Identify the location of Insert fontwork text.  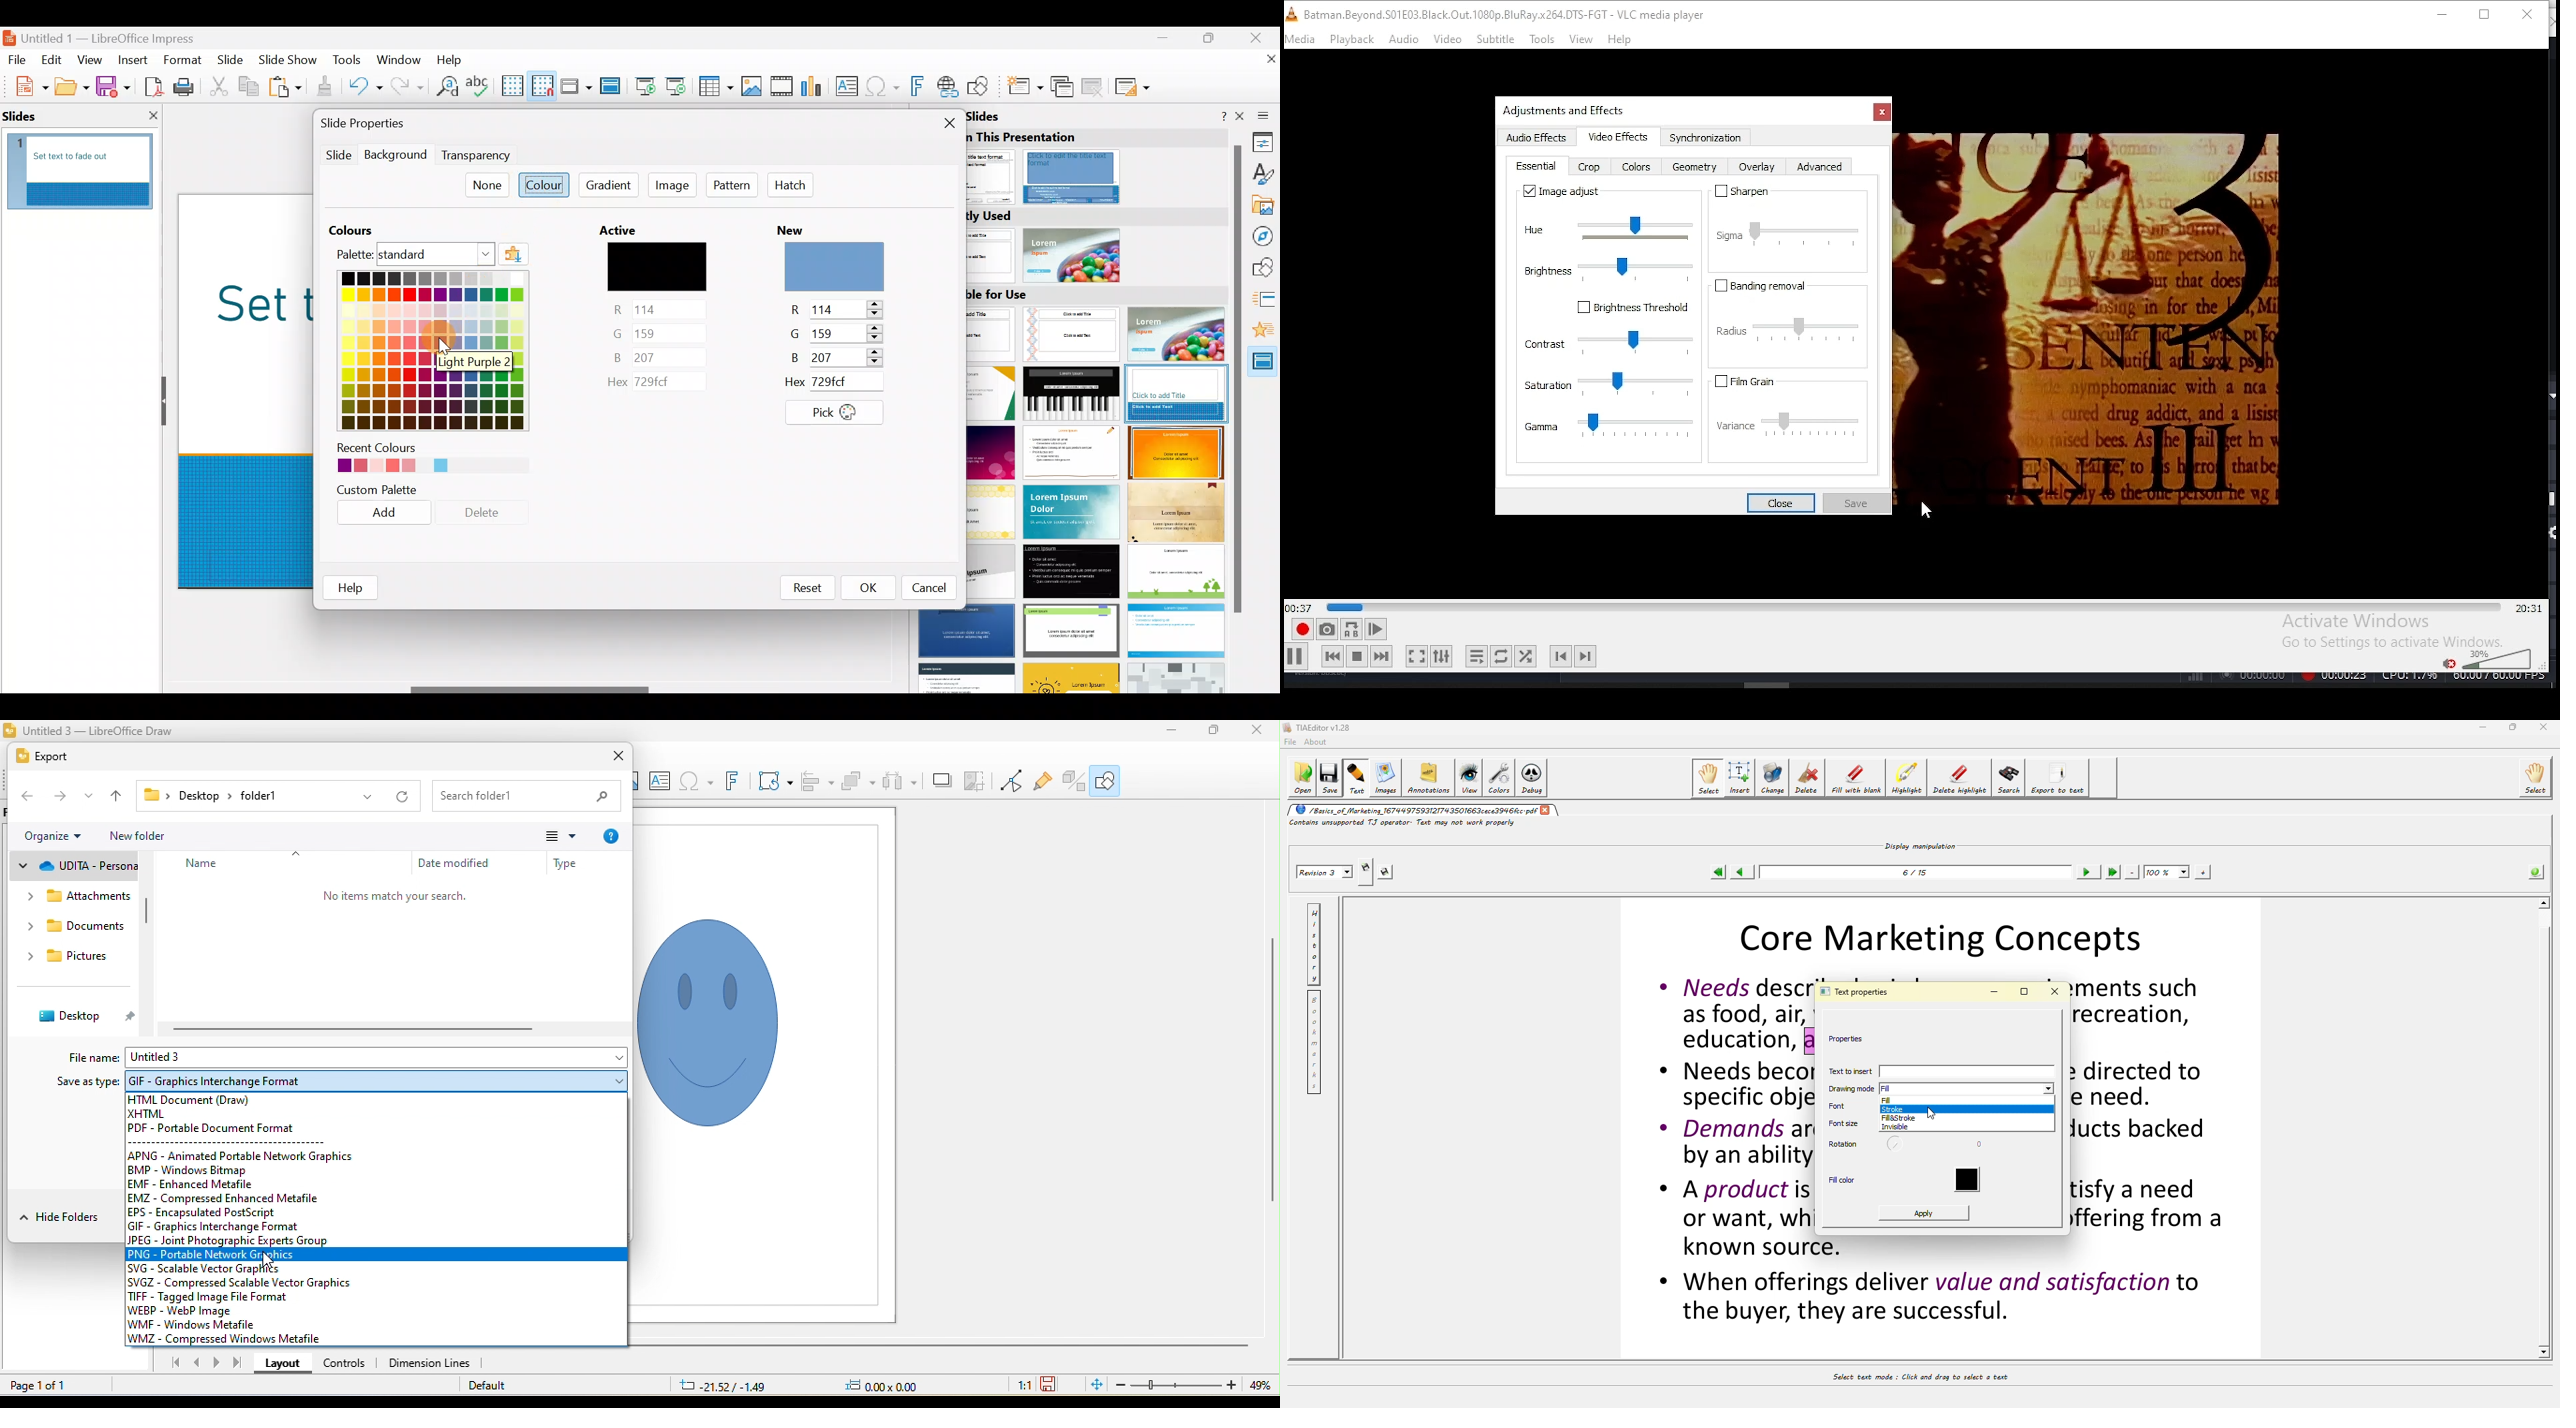
(919, 89).